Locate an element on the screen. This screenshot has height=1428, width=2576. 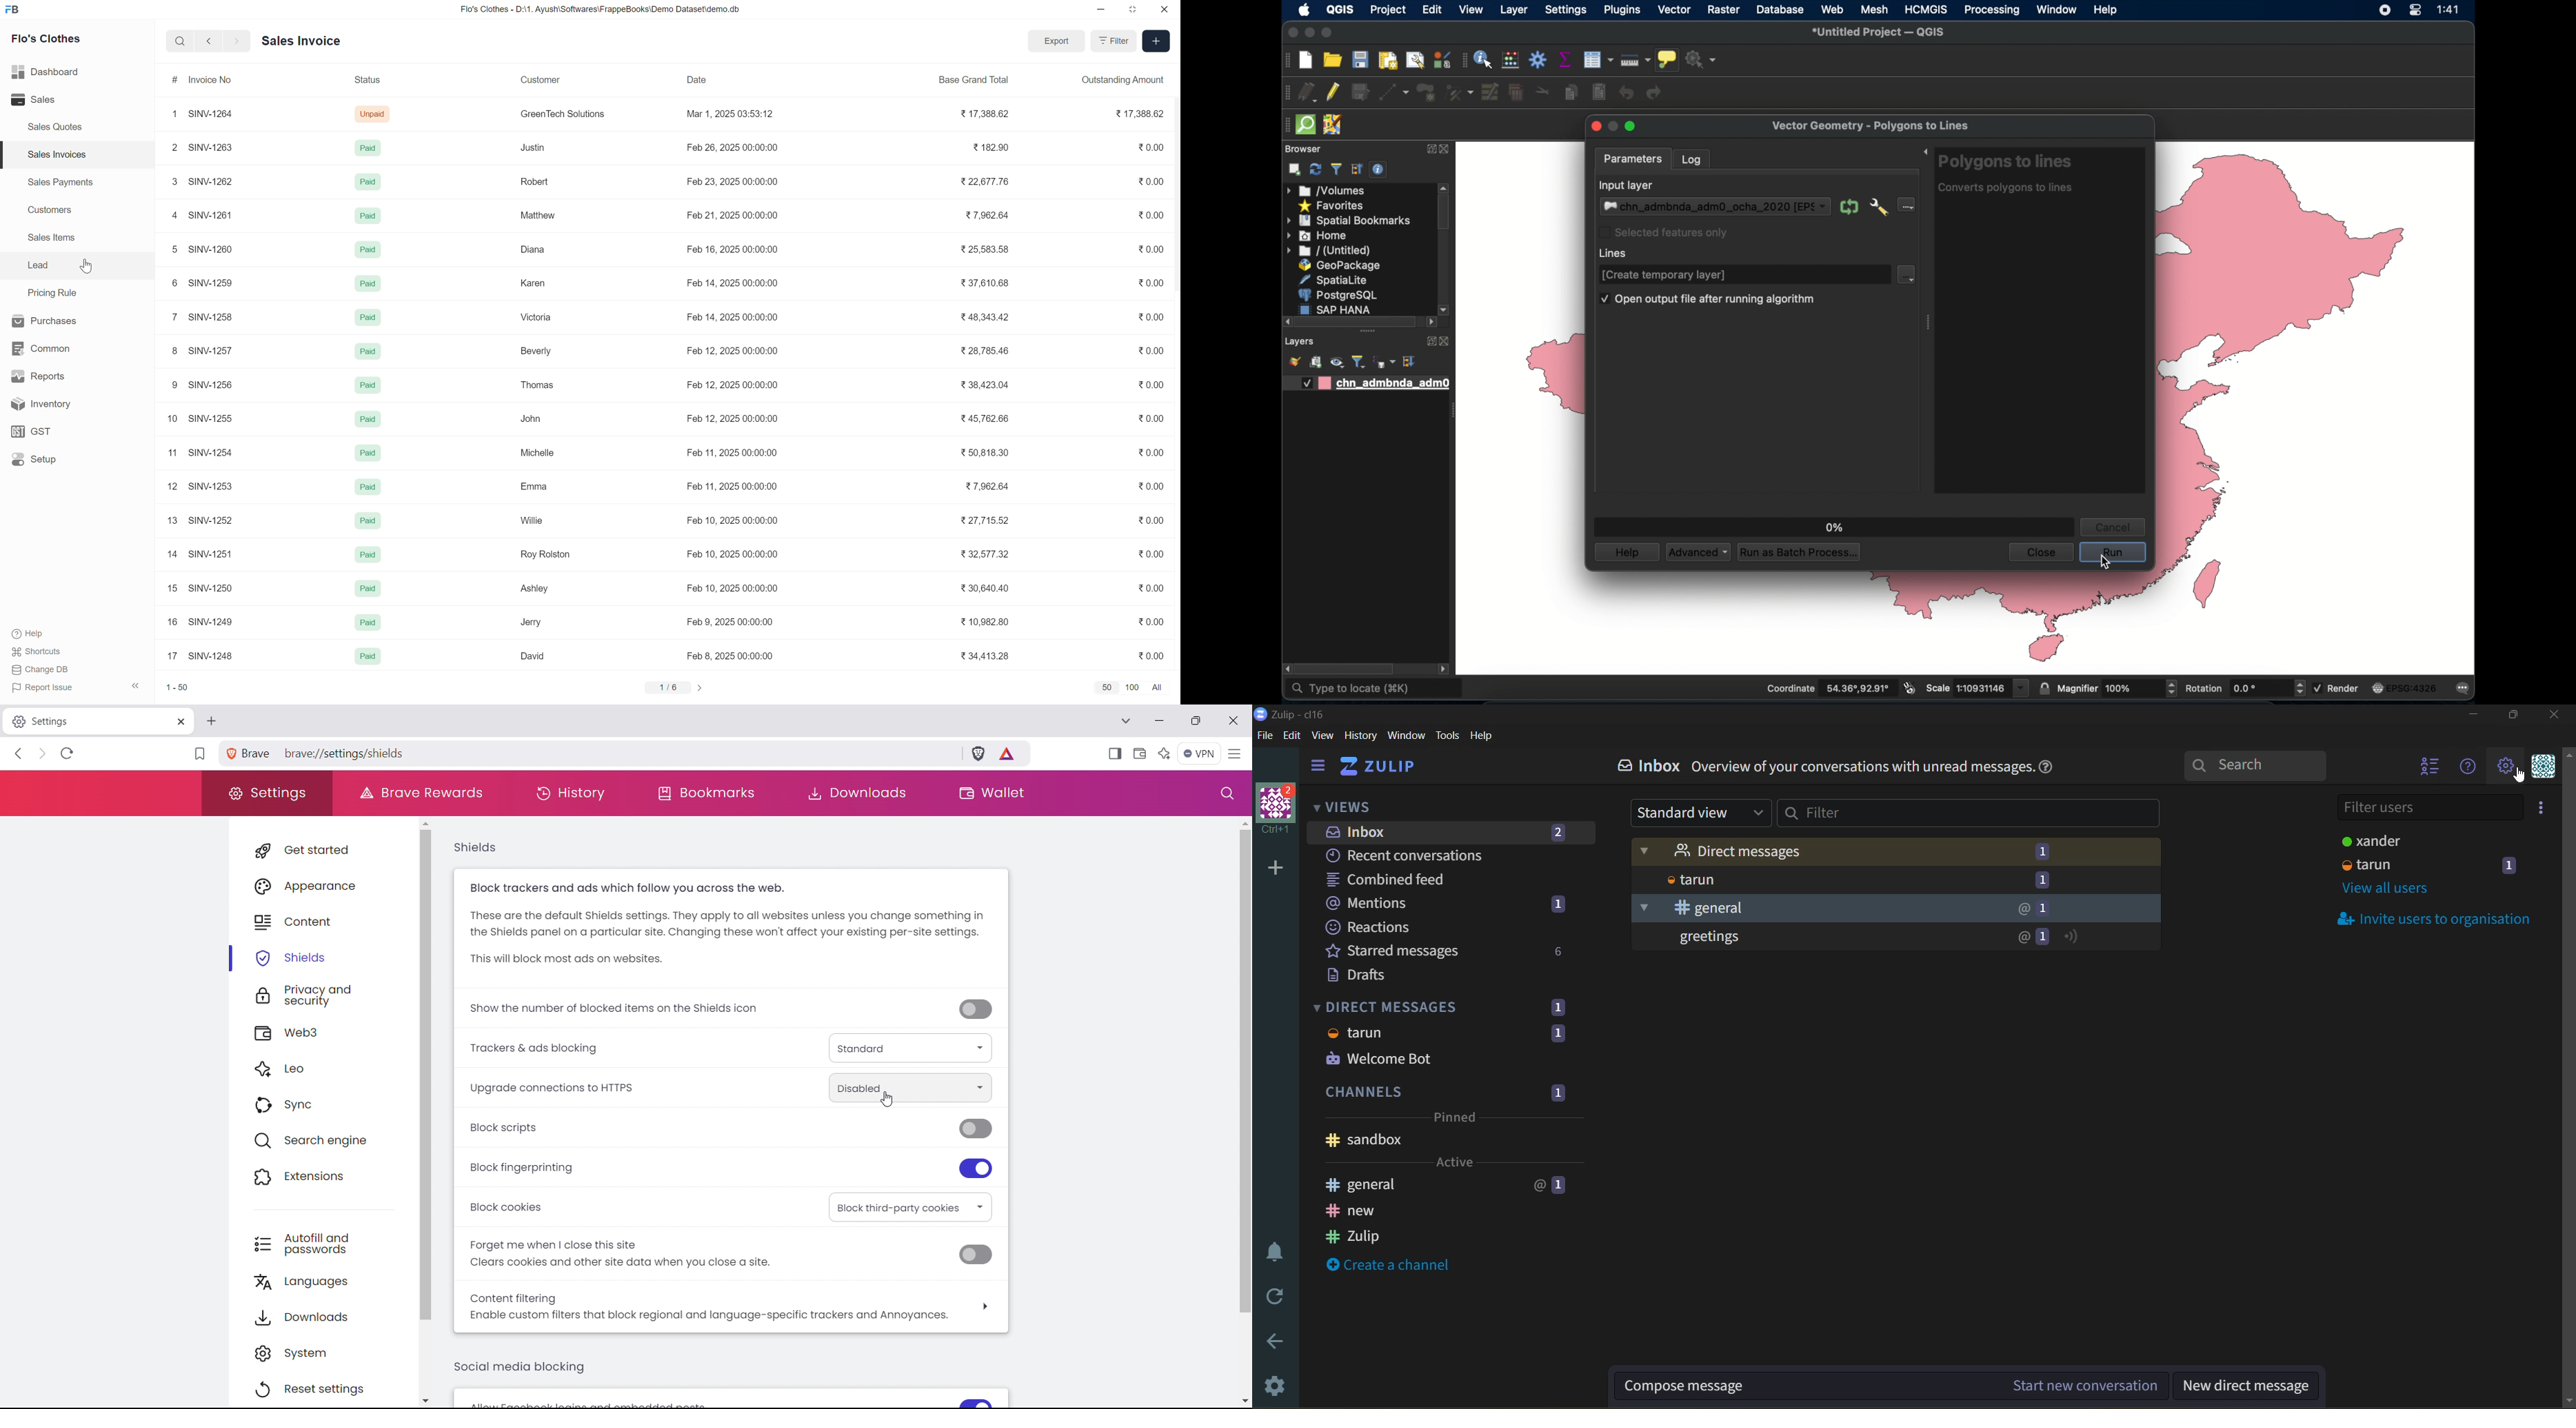
SINV-1254 is located at coordinates (211, 453).